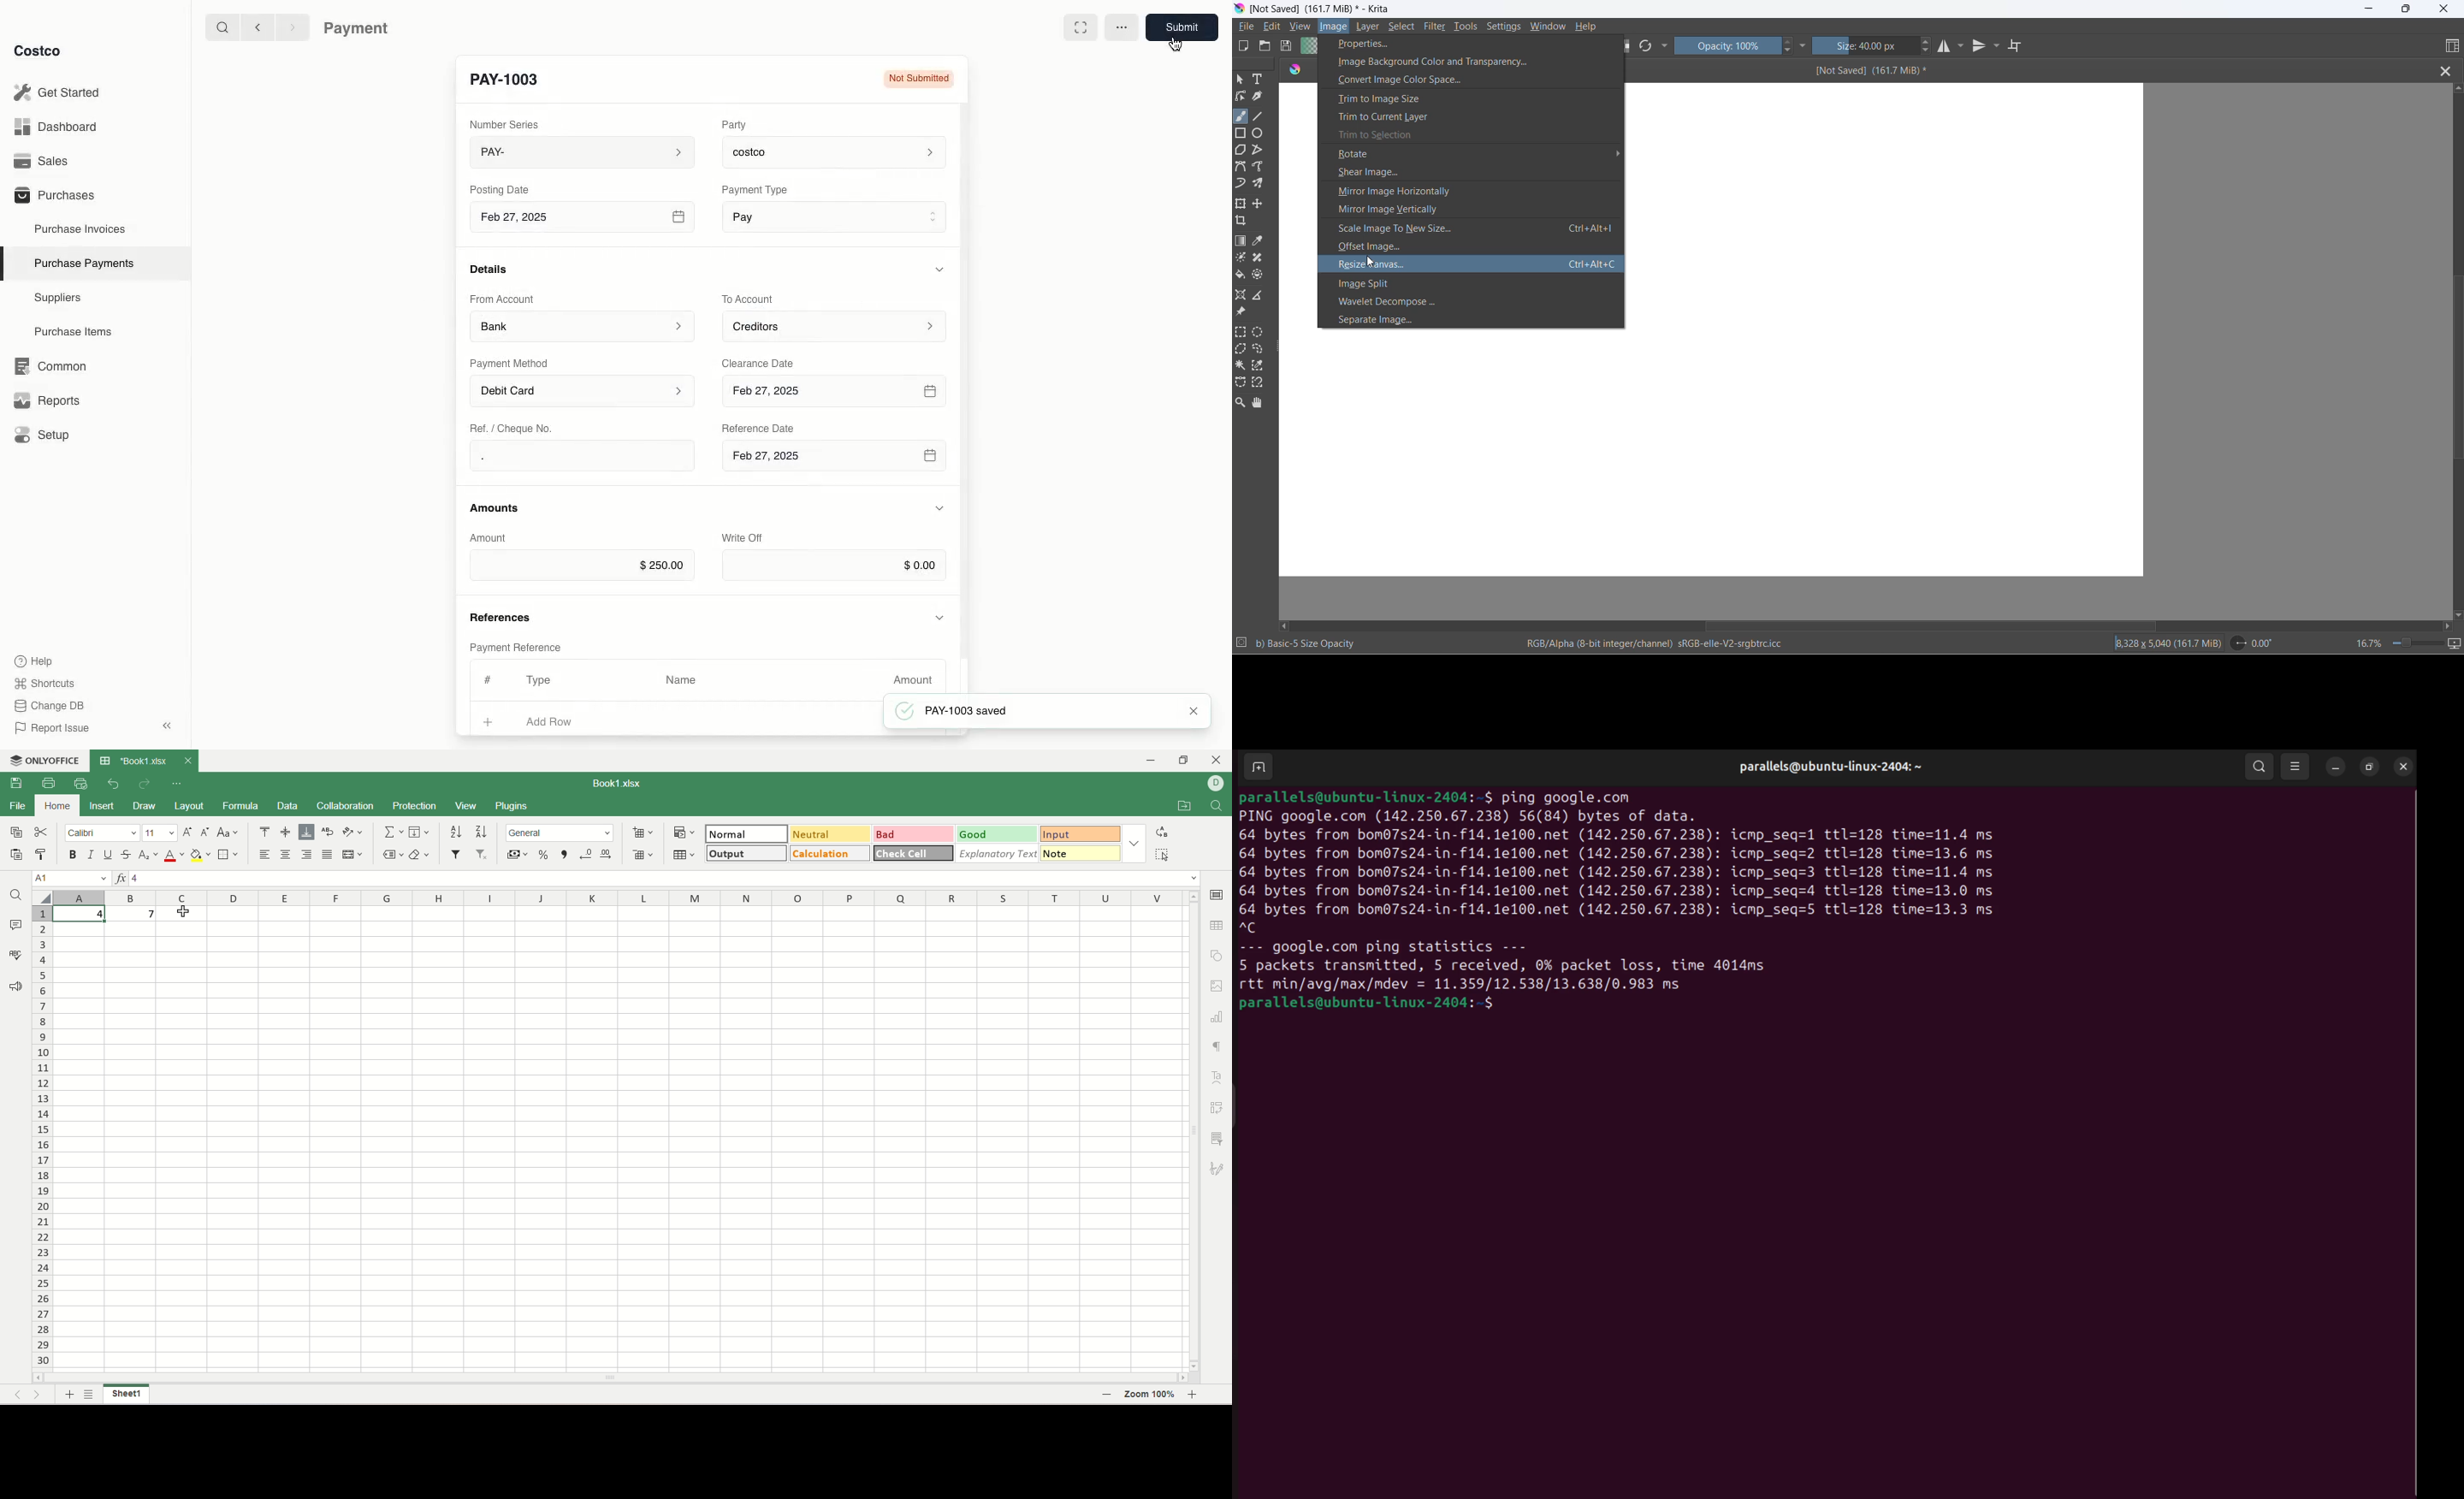  Describe the element at coordinates (582, 565) in the screenshot. I see `$250.00` at that location.